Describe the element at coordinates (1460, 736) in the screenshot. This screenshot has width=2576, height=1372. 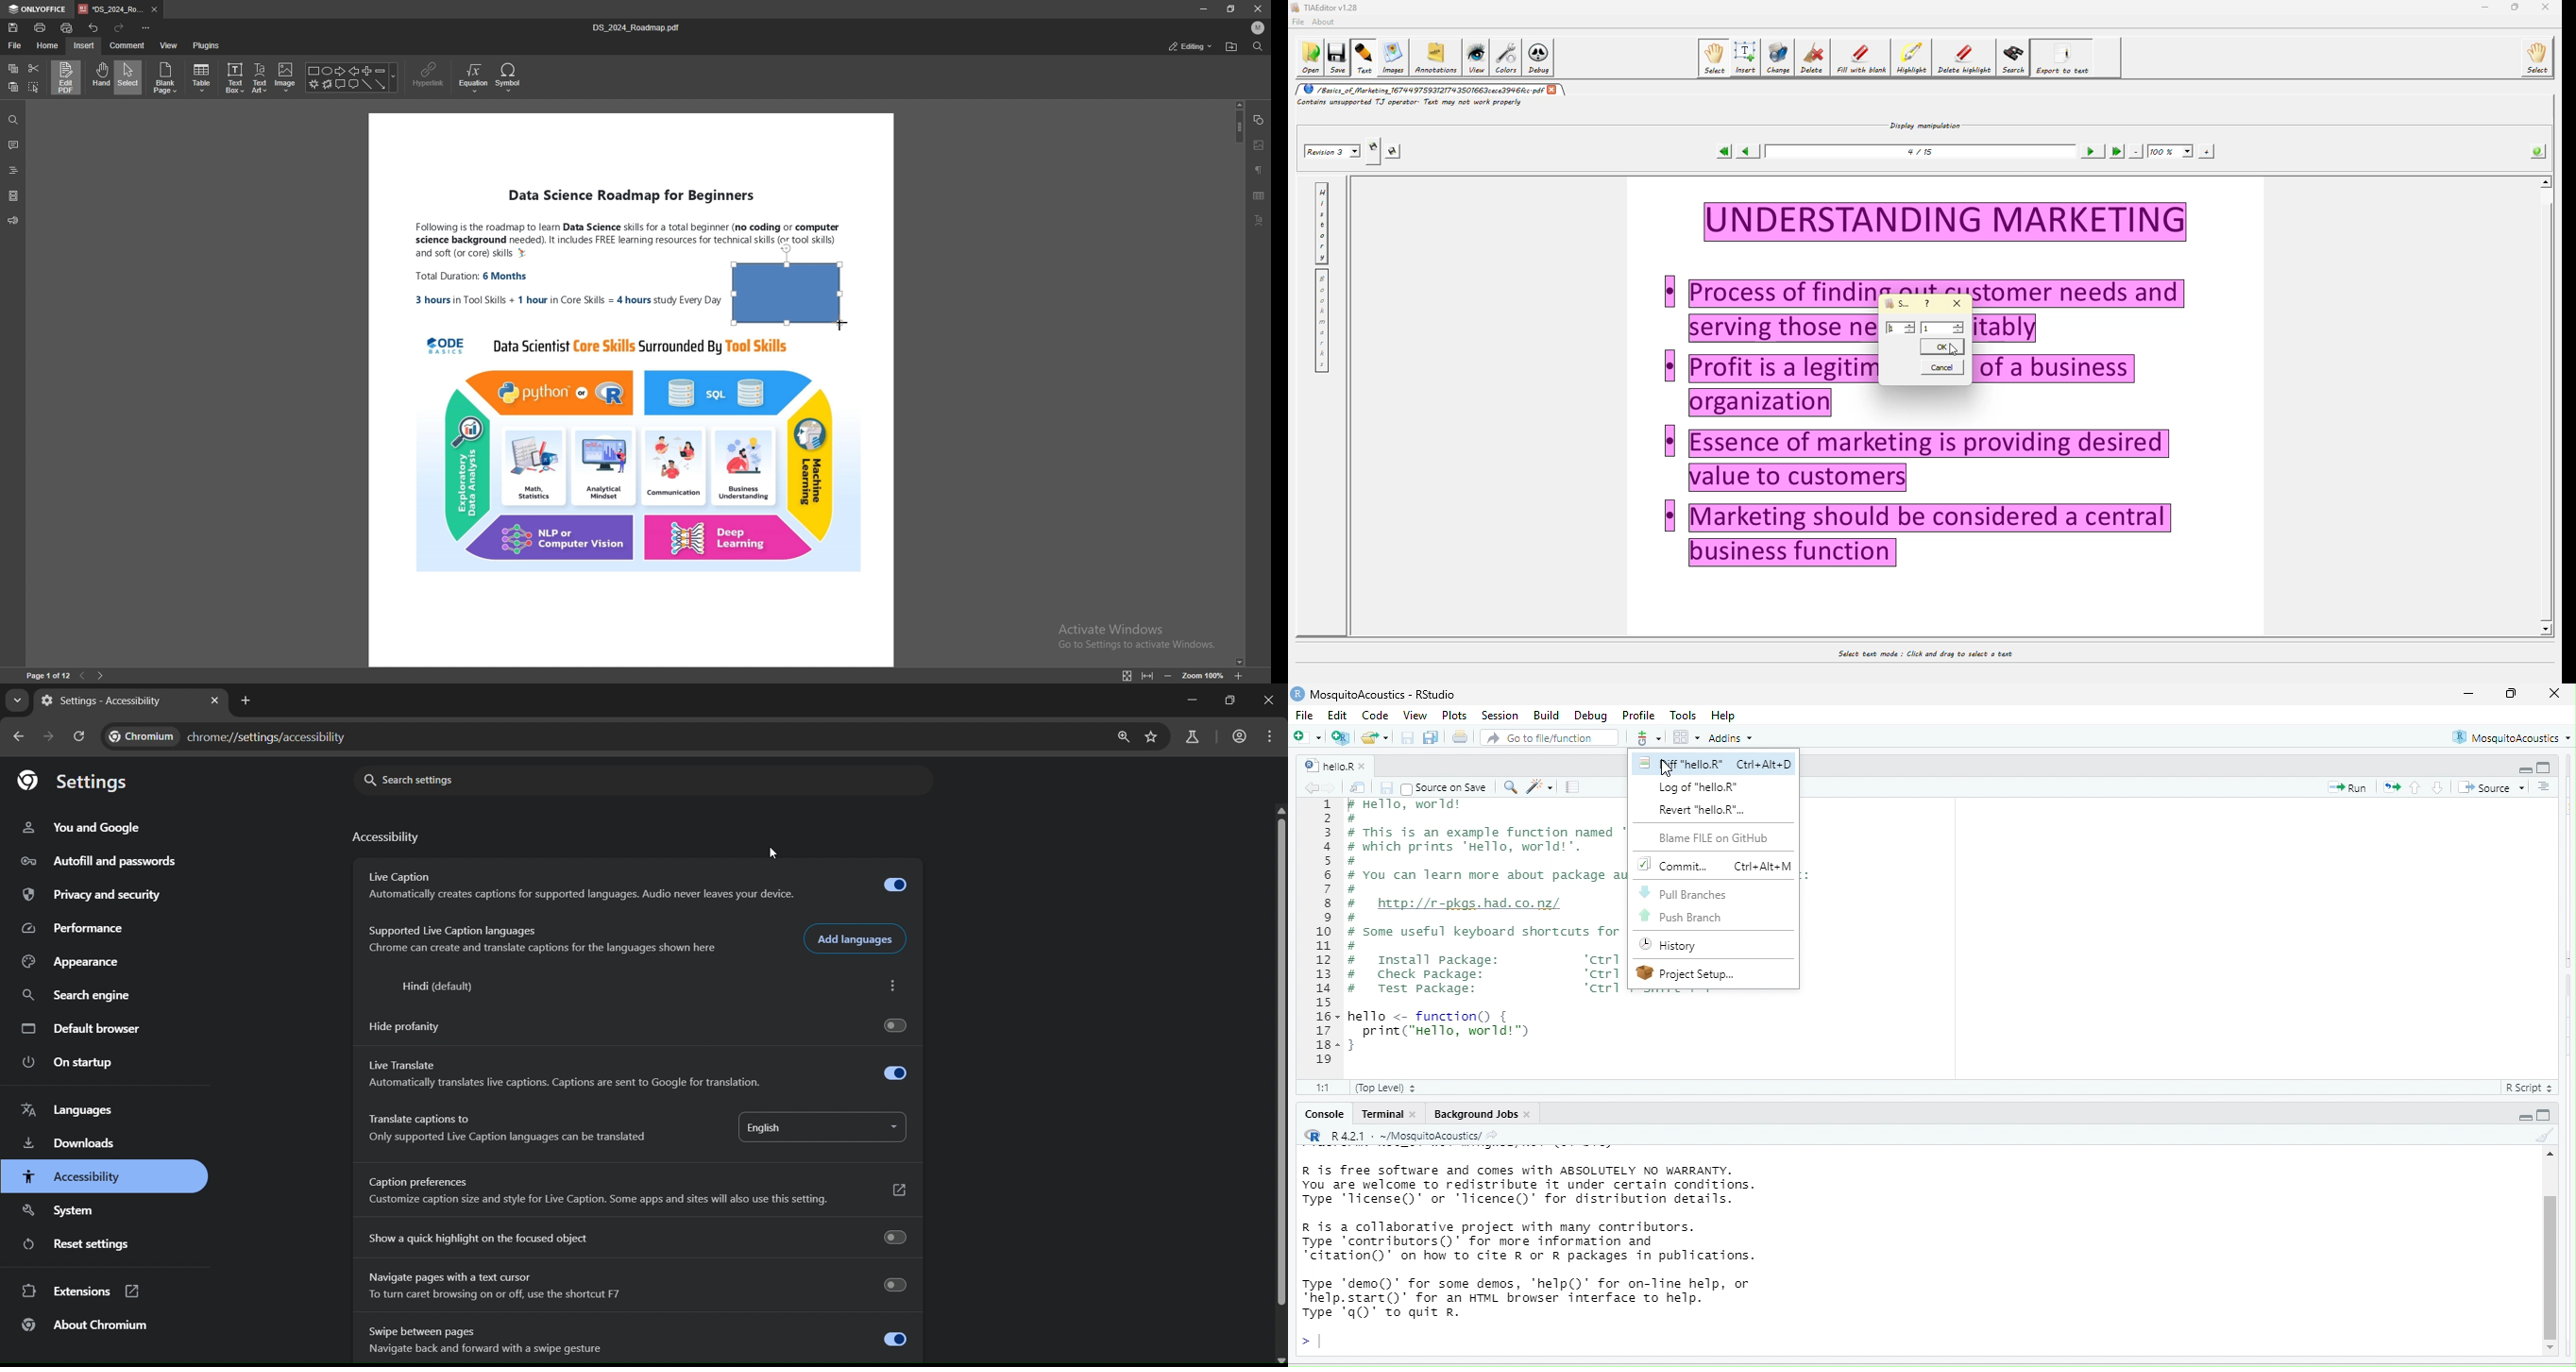
I see `print the current file` at that location.